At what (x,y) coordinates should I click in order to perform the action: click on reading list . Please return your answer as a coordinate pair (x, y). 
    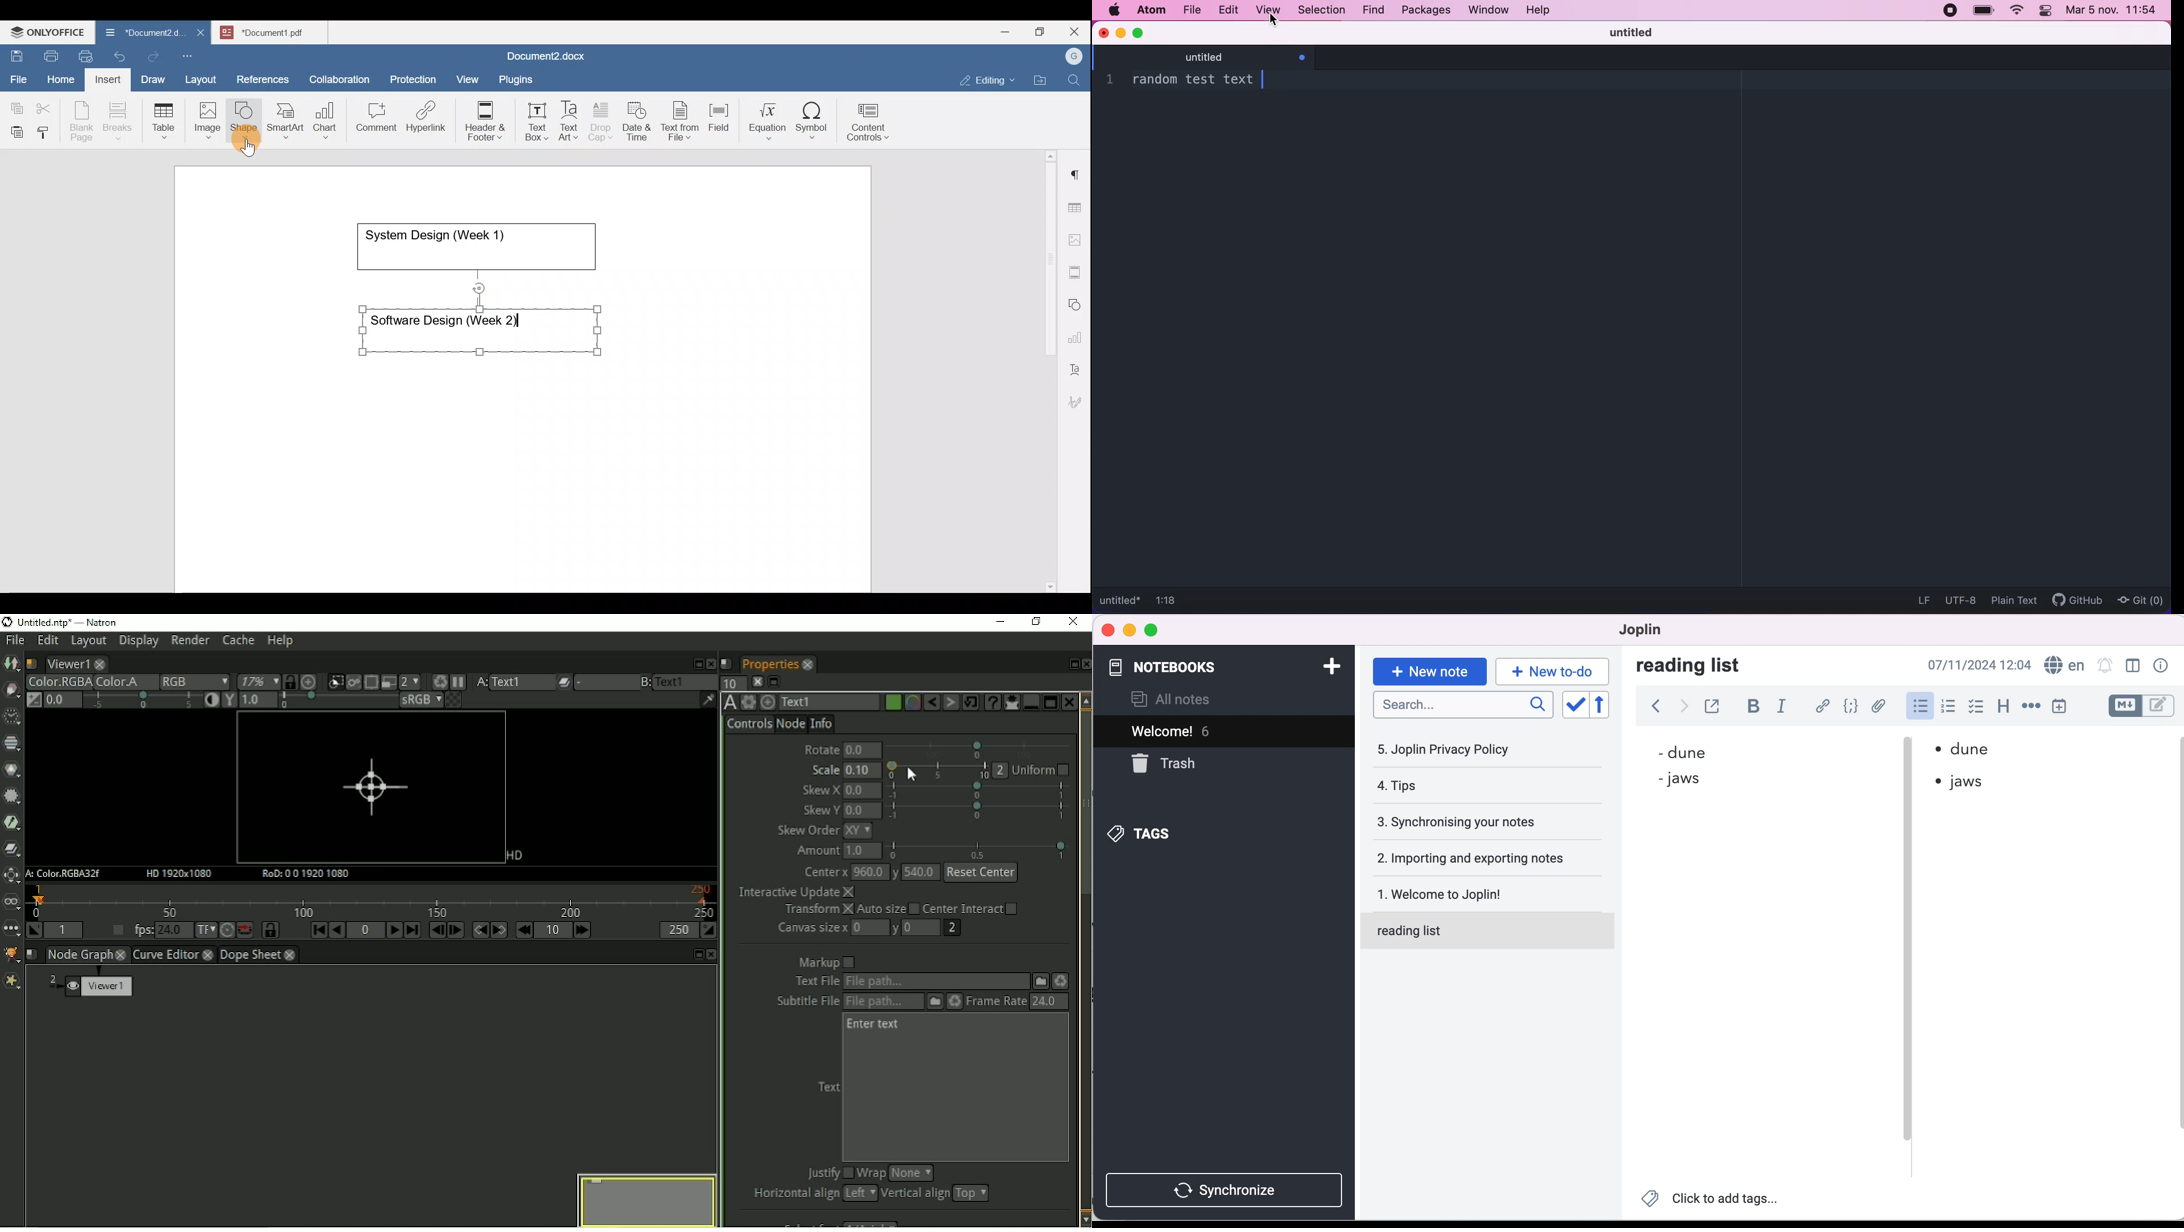
    Looking at the image, I should click on (1491, 930).